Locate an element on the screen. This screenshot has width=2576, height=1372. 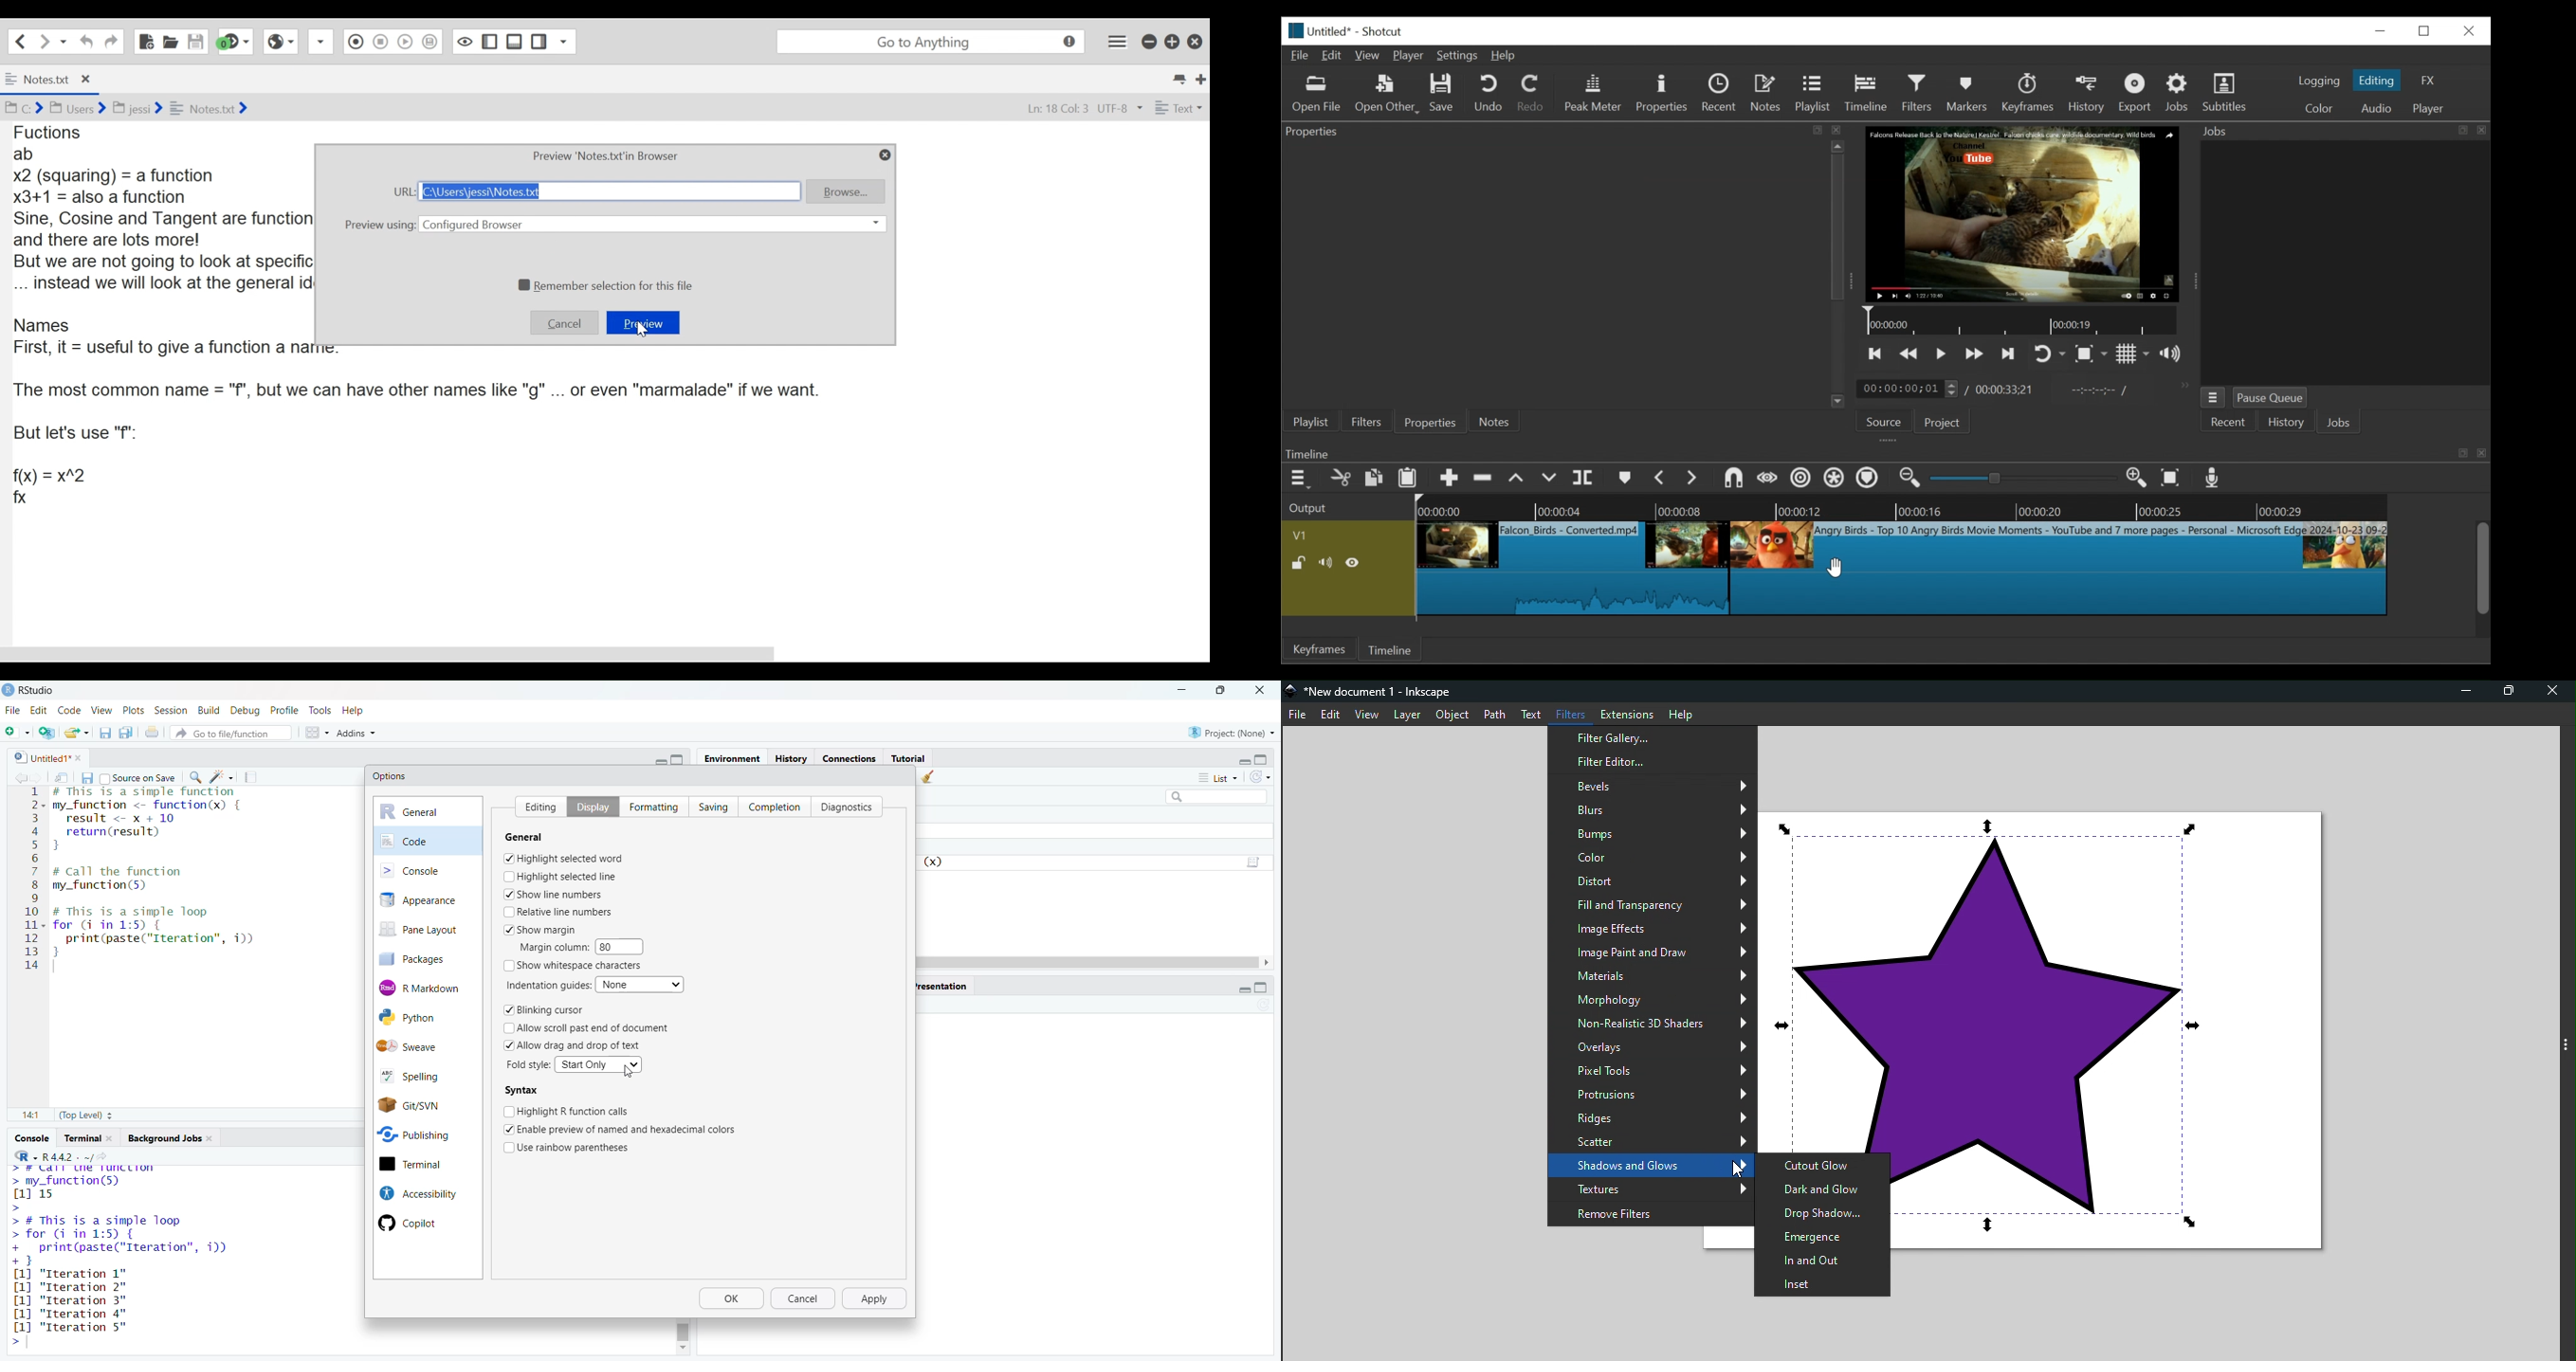
use rainbow parenthesis is located at coordinates (576, 1146).